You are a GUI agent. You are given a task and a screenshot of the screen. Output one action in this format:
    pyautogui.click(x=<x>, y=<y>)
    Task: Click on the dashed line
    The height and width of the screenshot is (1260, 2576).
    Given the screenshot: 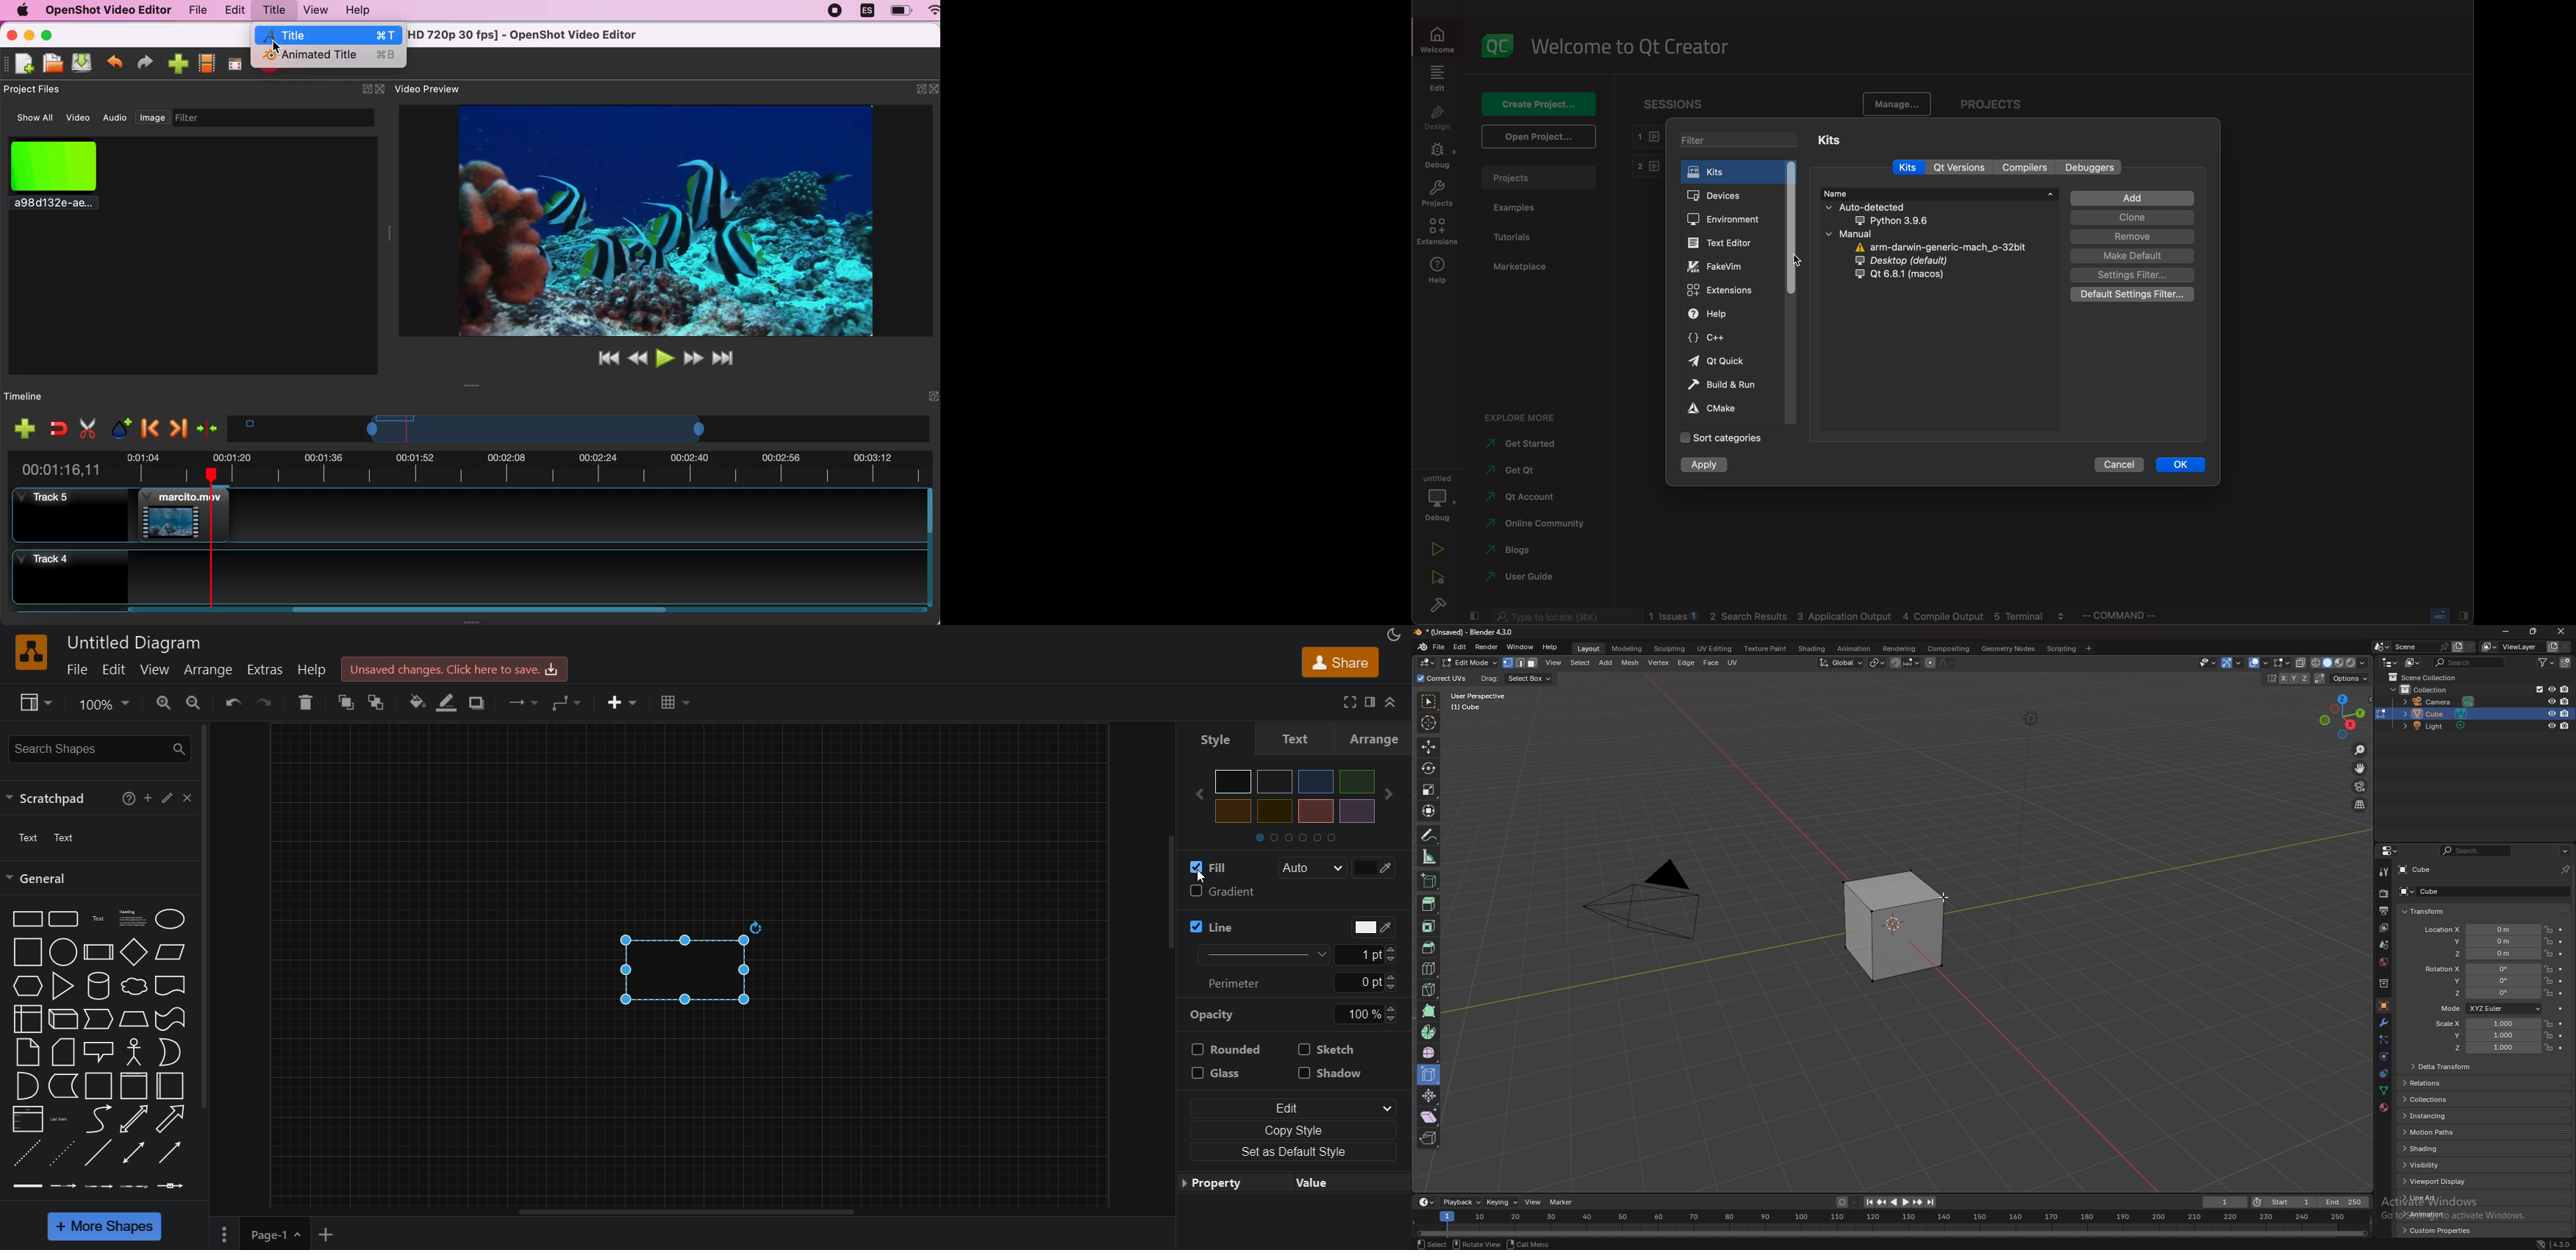 What is the action you would take?
    pyautogui.click(x=27, y=1155)
    